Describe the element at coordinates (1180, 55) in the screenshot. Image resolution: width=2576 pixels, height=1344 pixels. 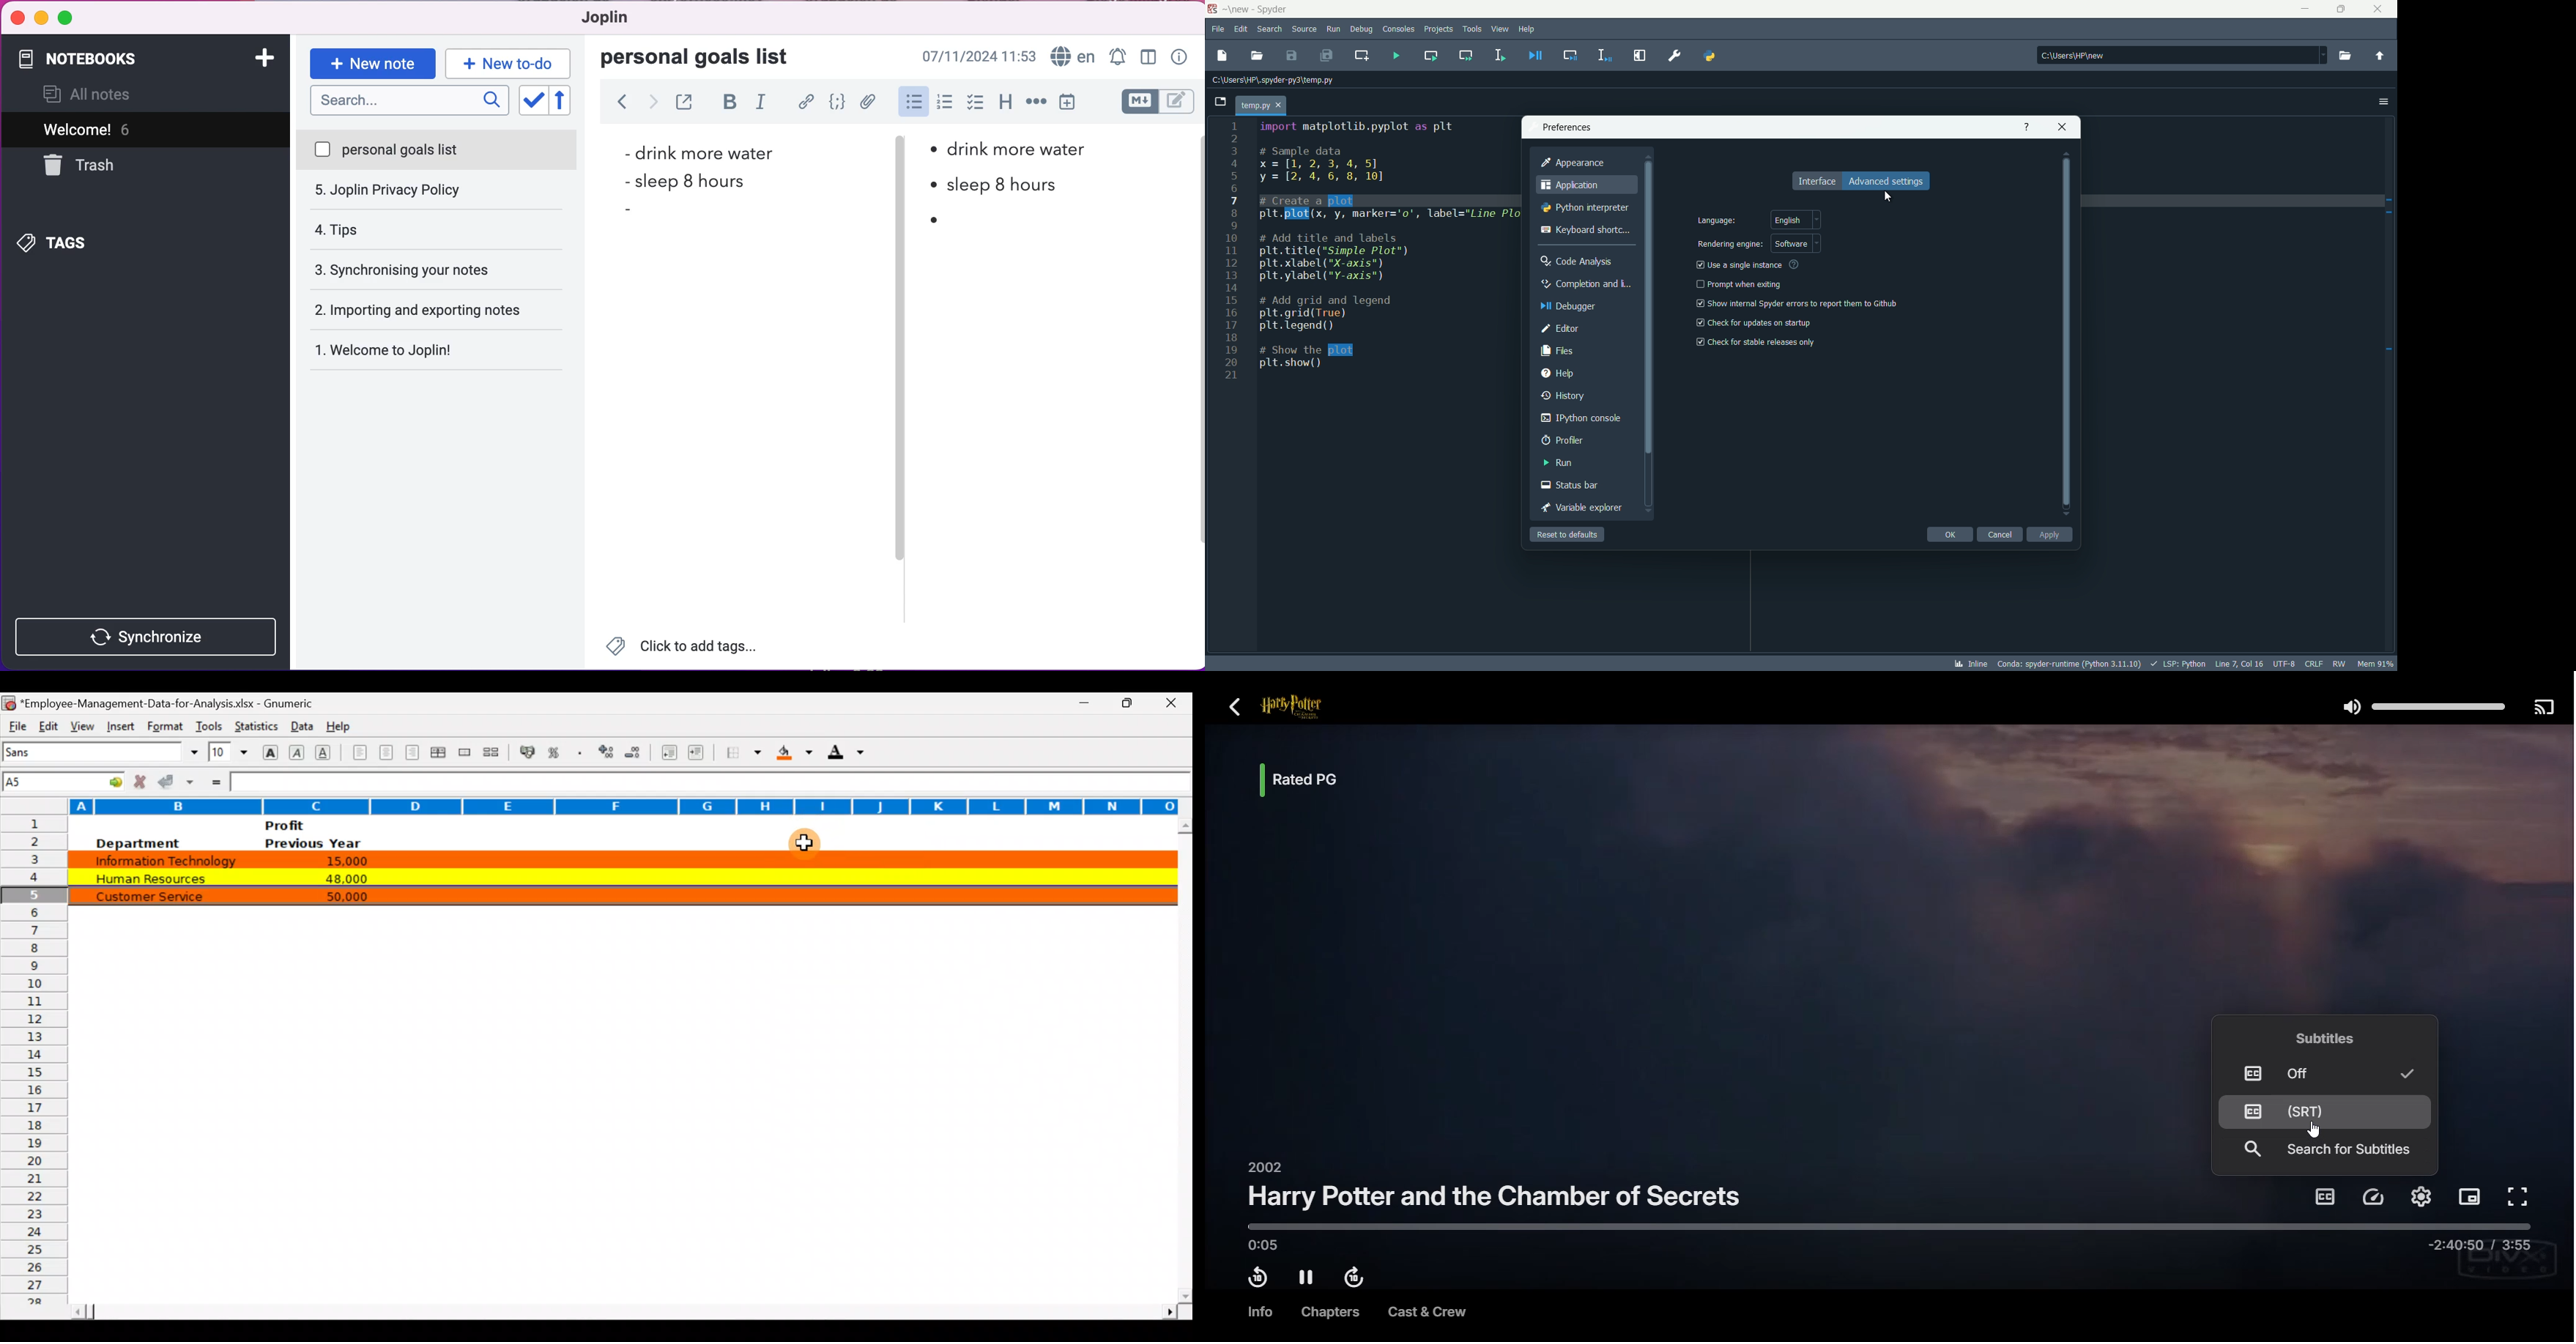
I see `note properties` at that location.